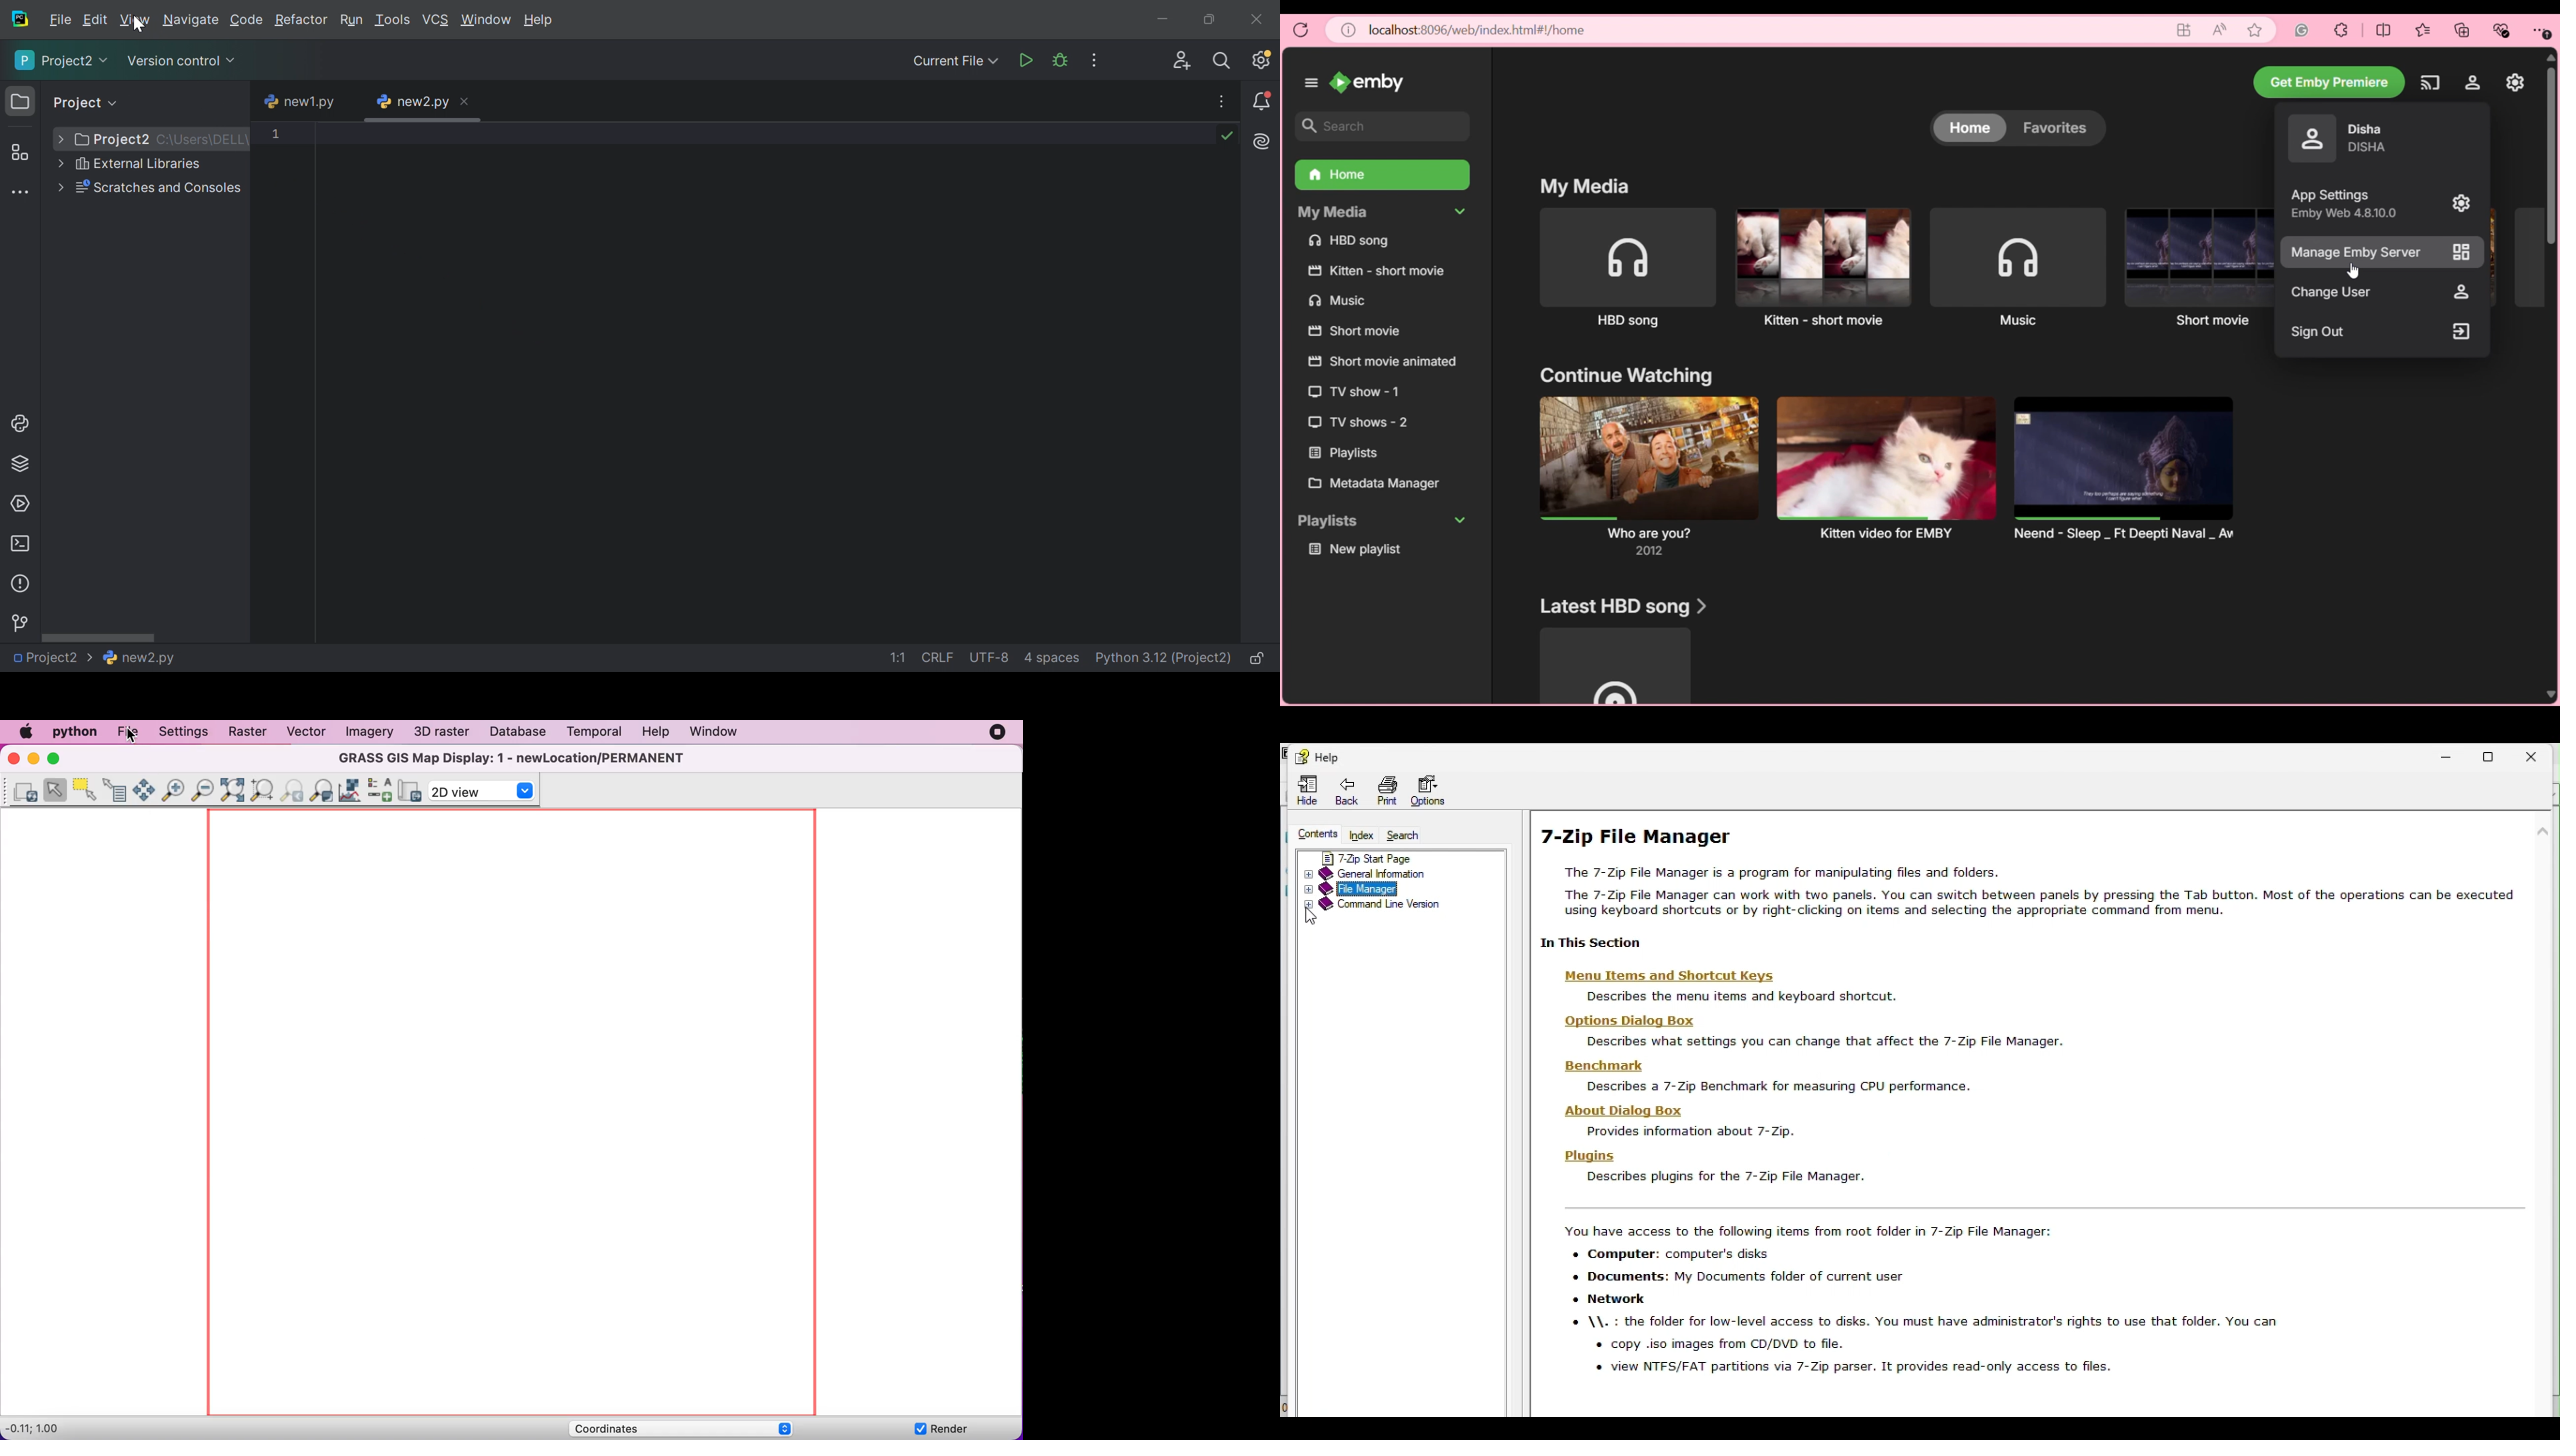 The height and width of the screenshot is (1456, 2576). Describe the element at coordinates (939, 657) in the screenshot. I see `CRLF` at that location.